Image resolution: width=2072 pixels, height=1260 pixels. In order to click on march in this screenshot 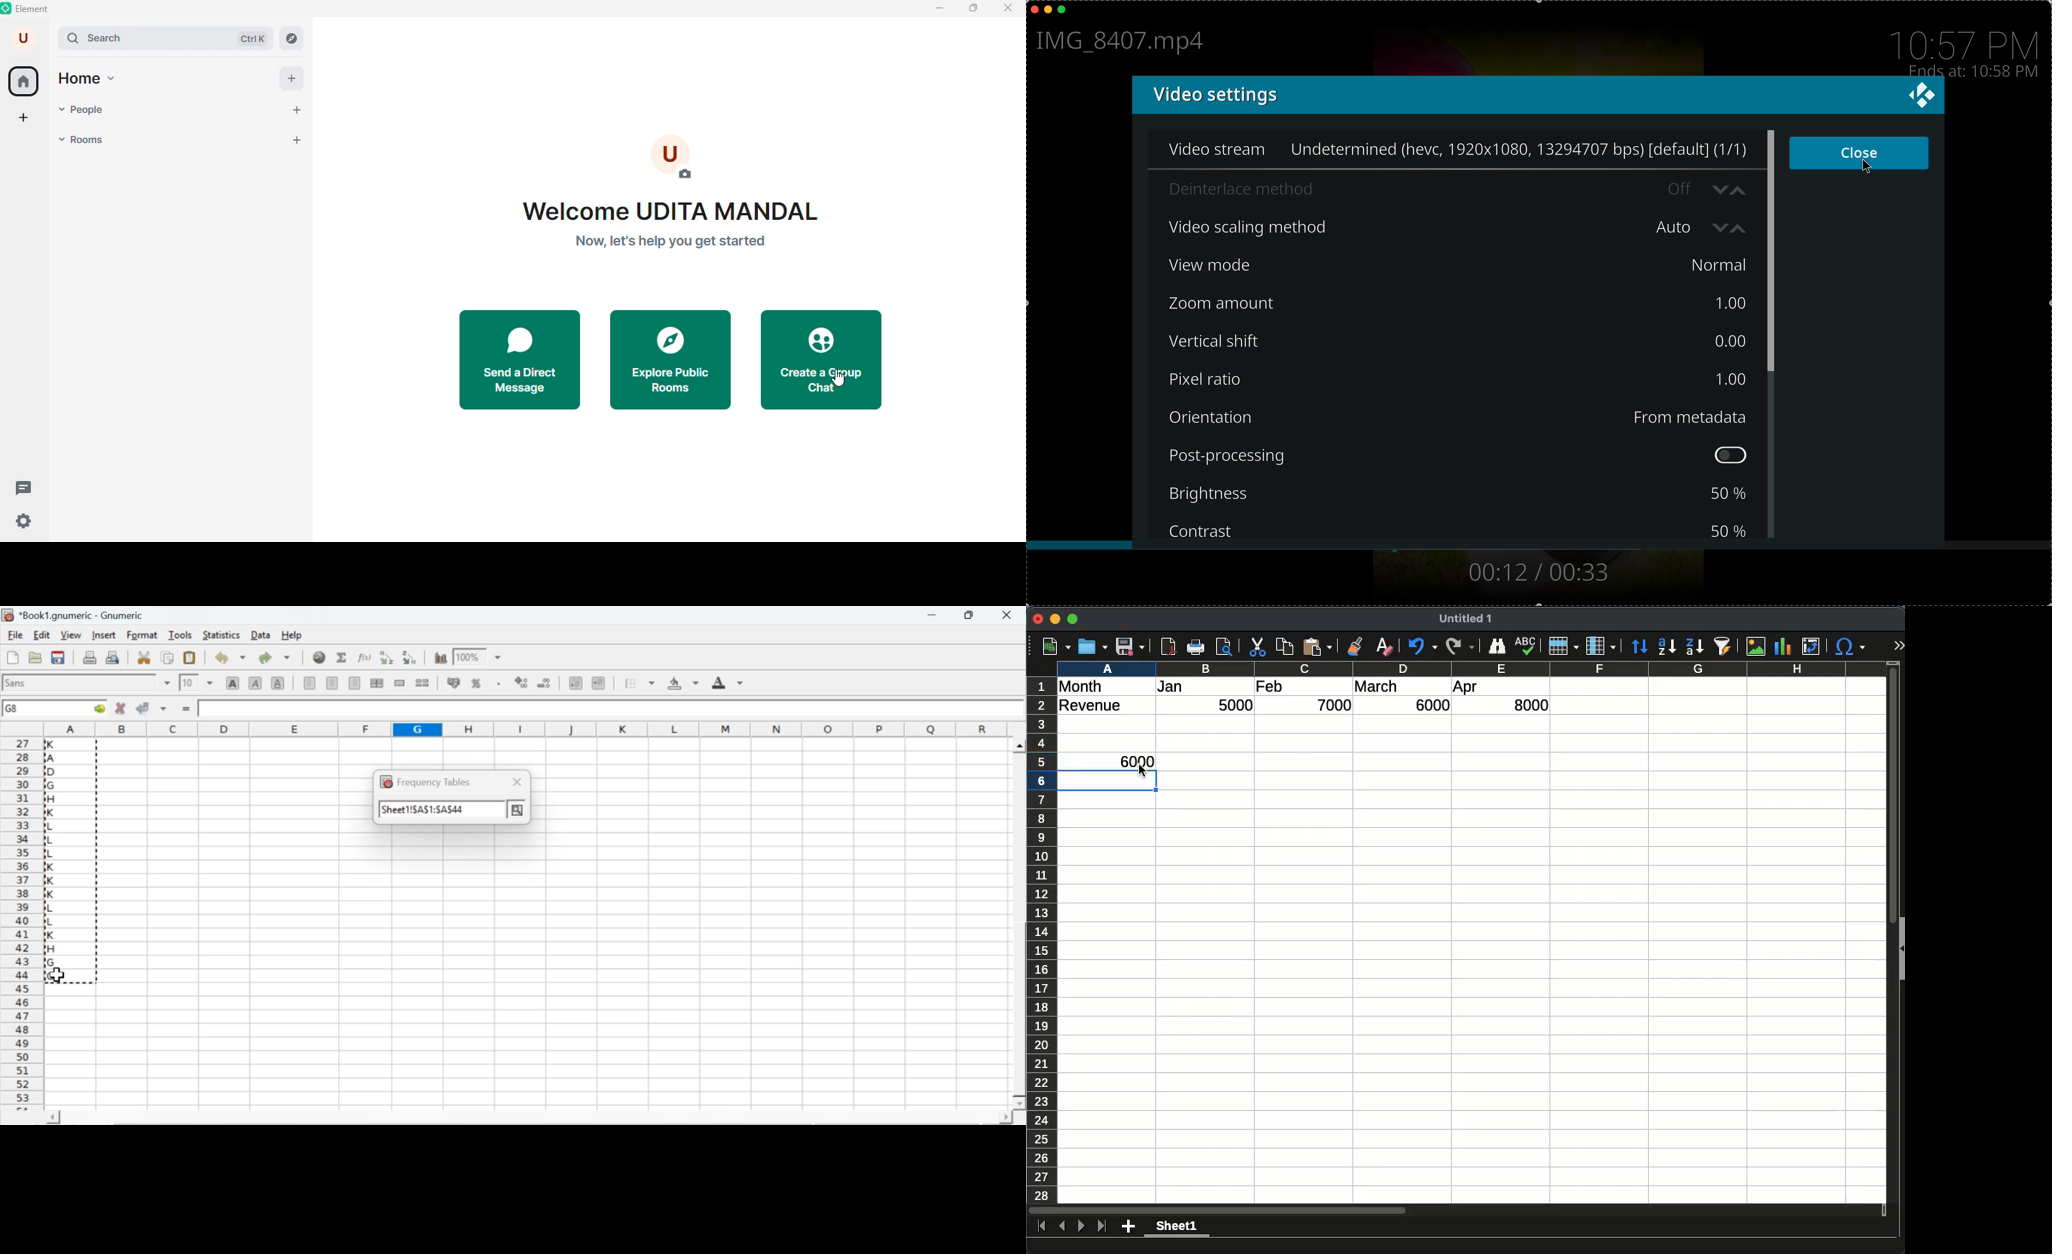, I will do `click(1377, 686)`.